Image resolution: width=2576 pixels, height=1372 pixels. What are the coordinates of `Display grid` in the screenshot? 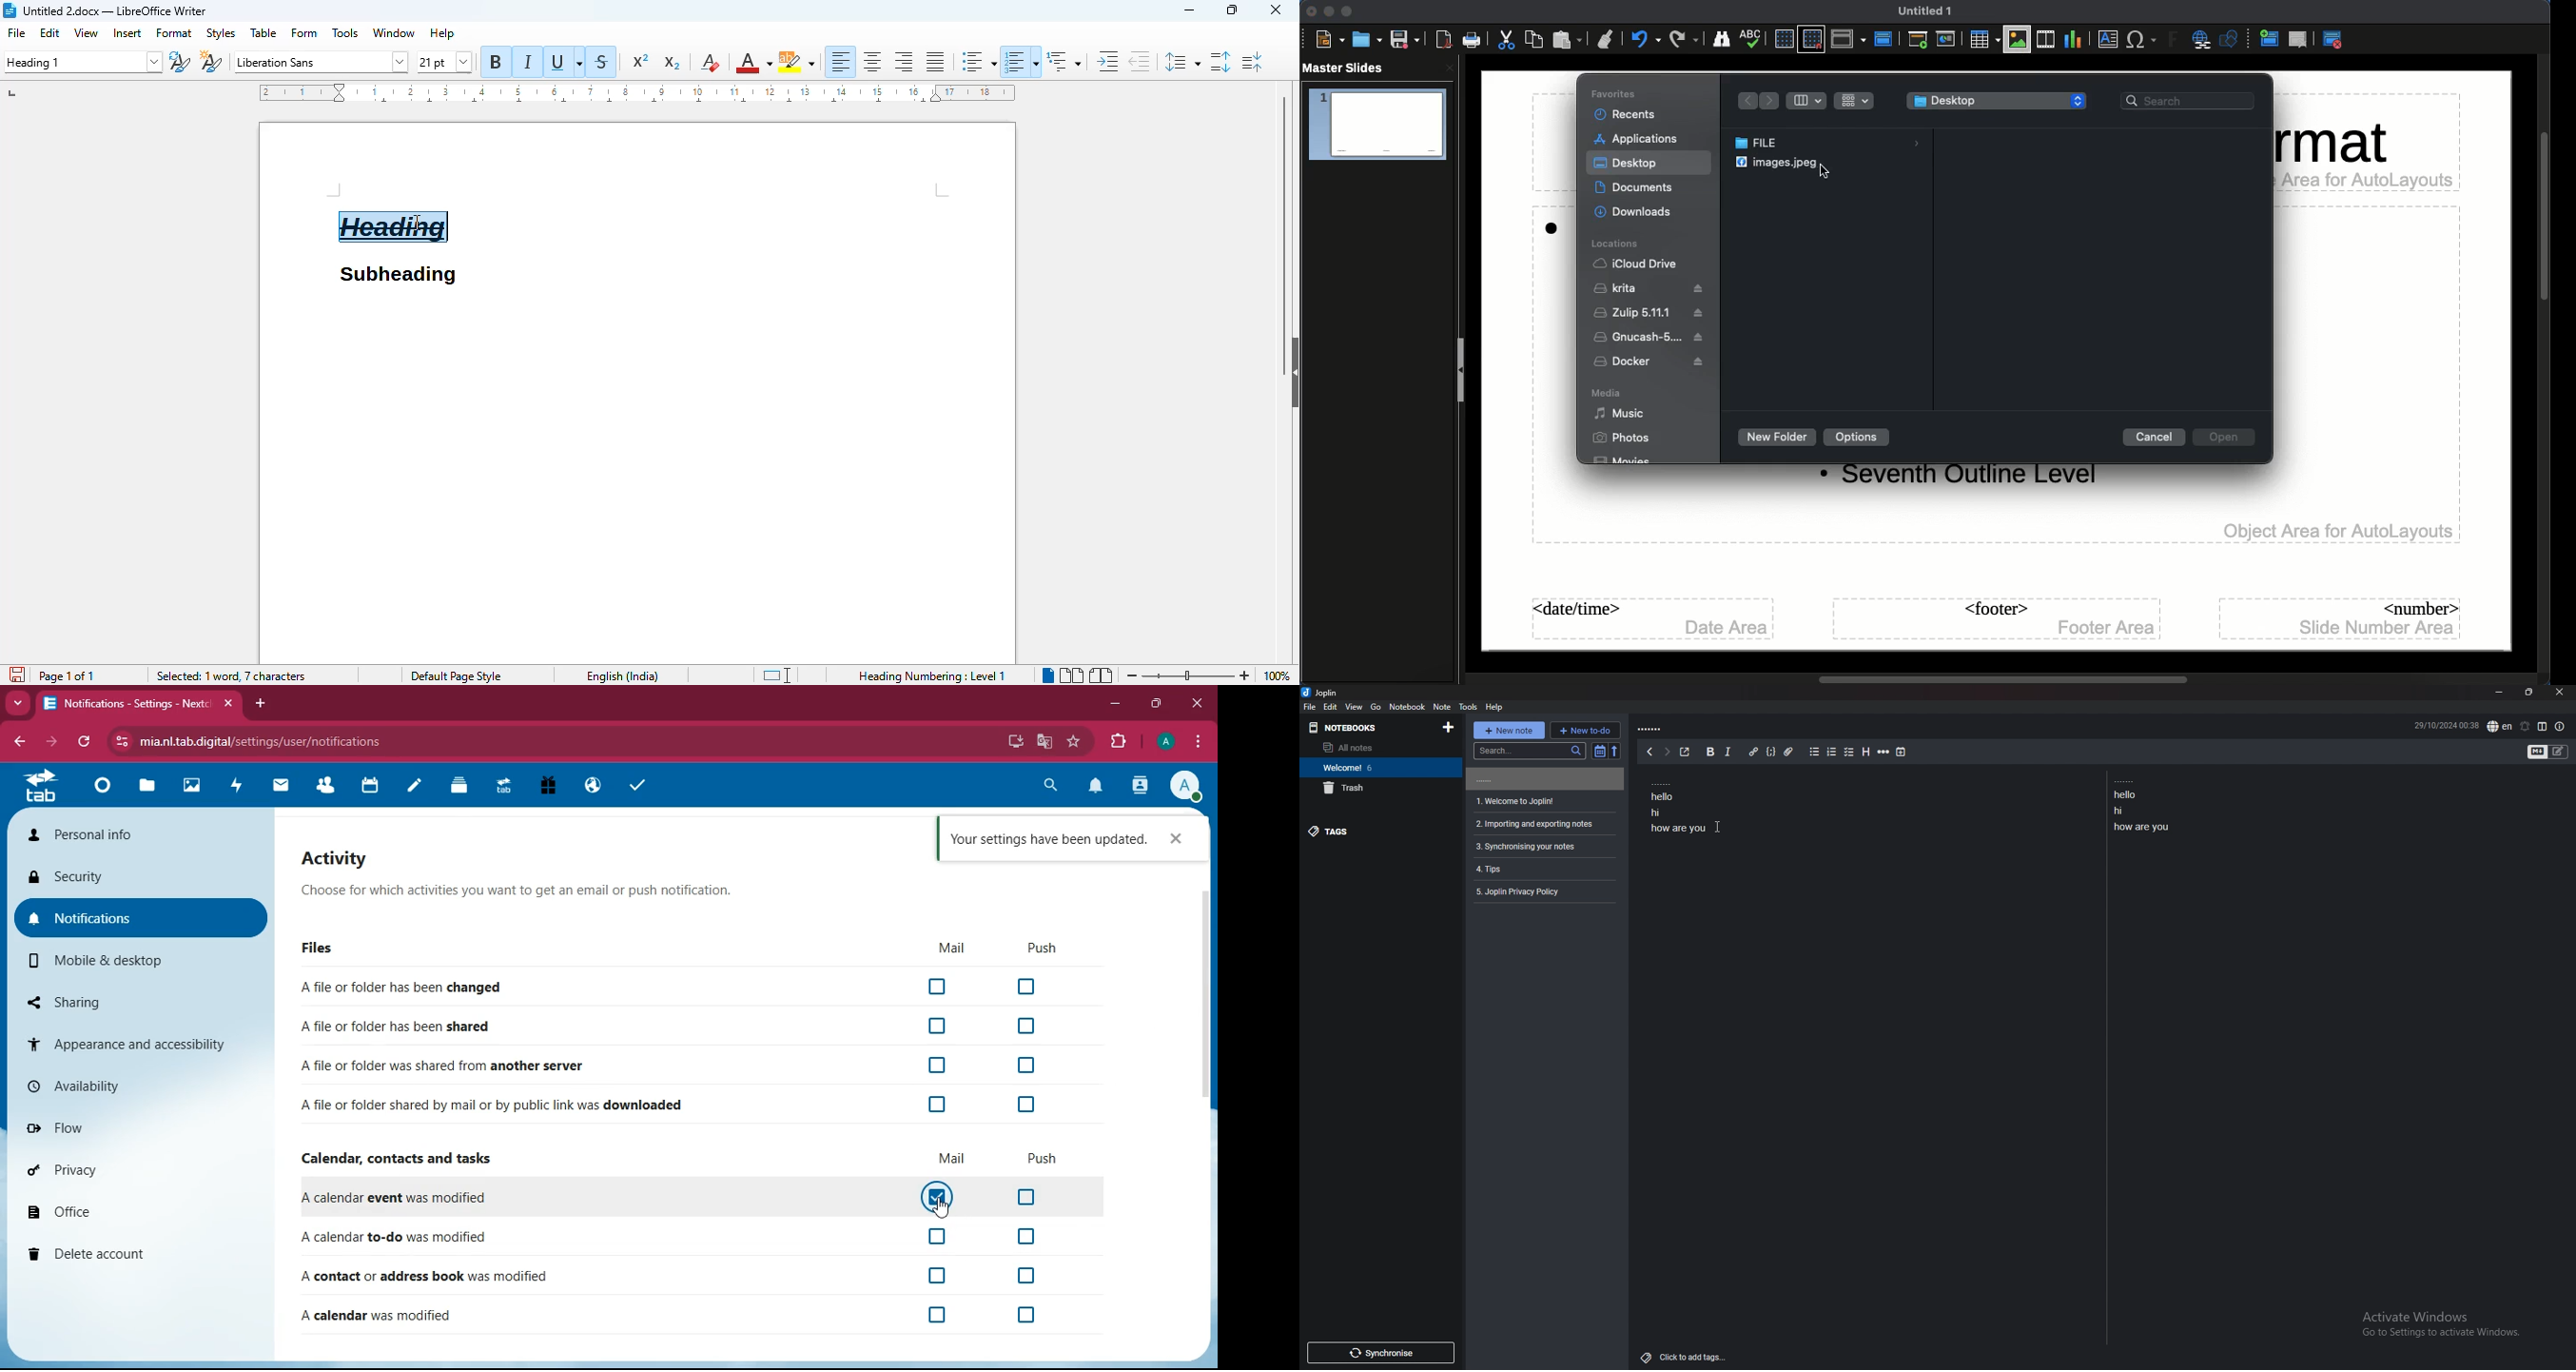 It's located at (1784, 39).